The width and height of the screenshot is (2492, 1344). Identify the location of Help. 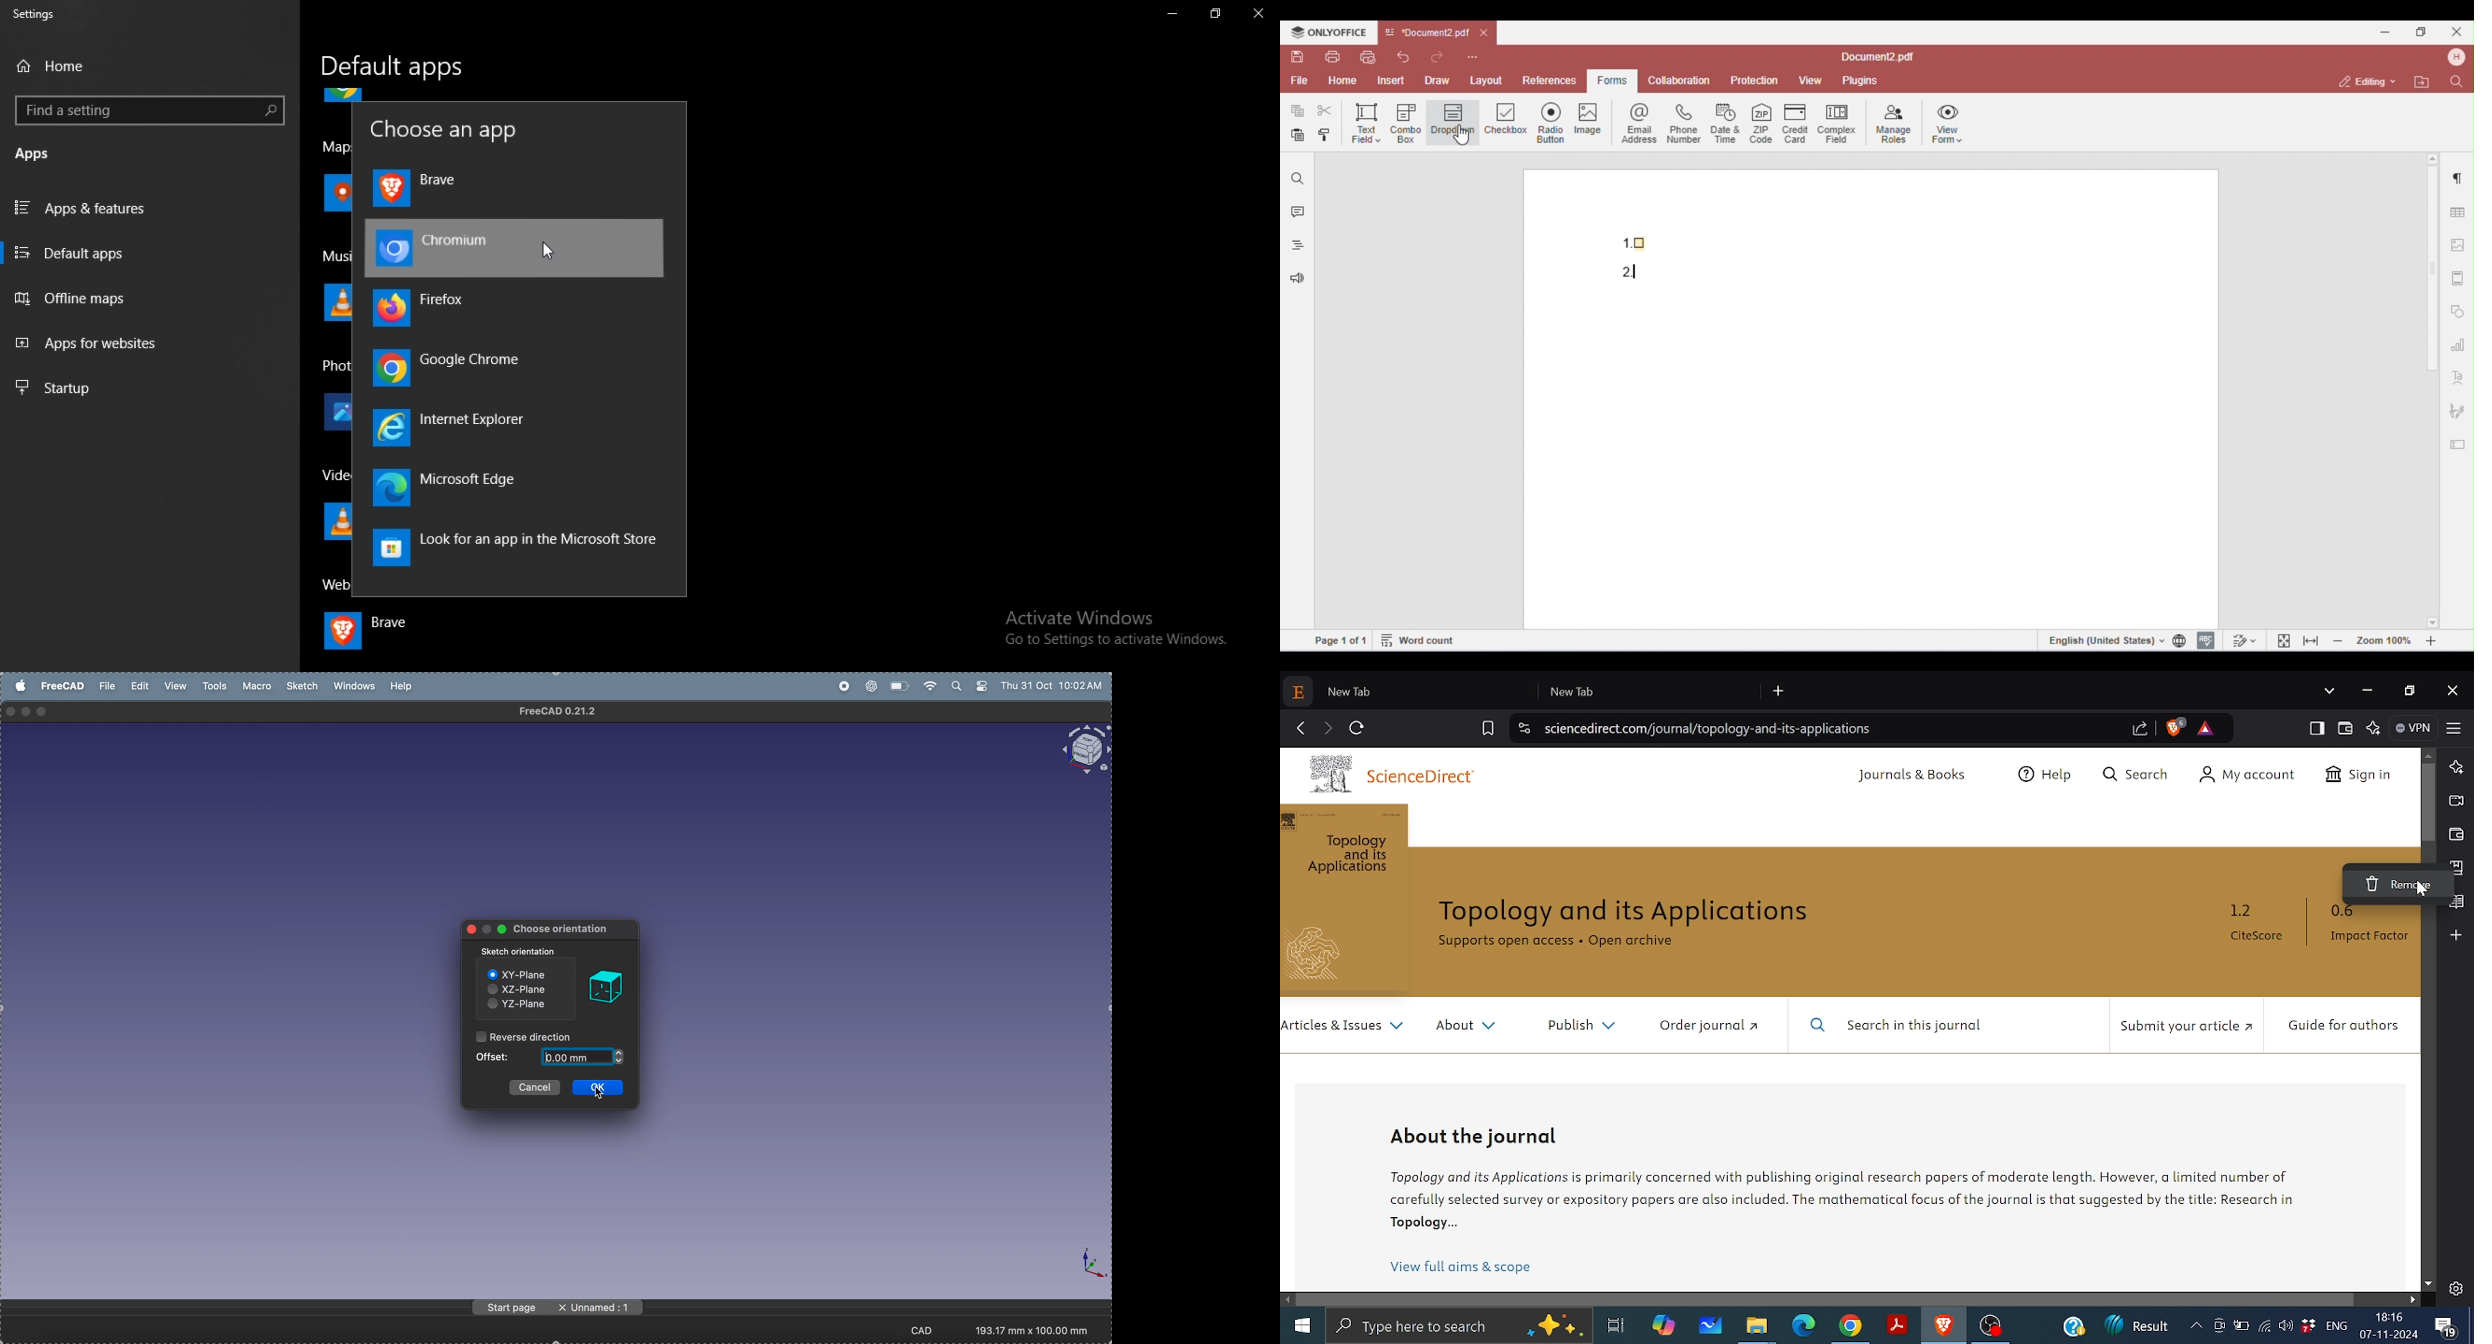
(2048, 777).